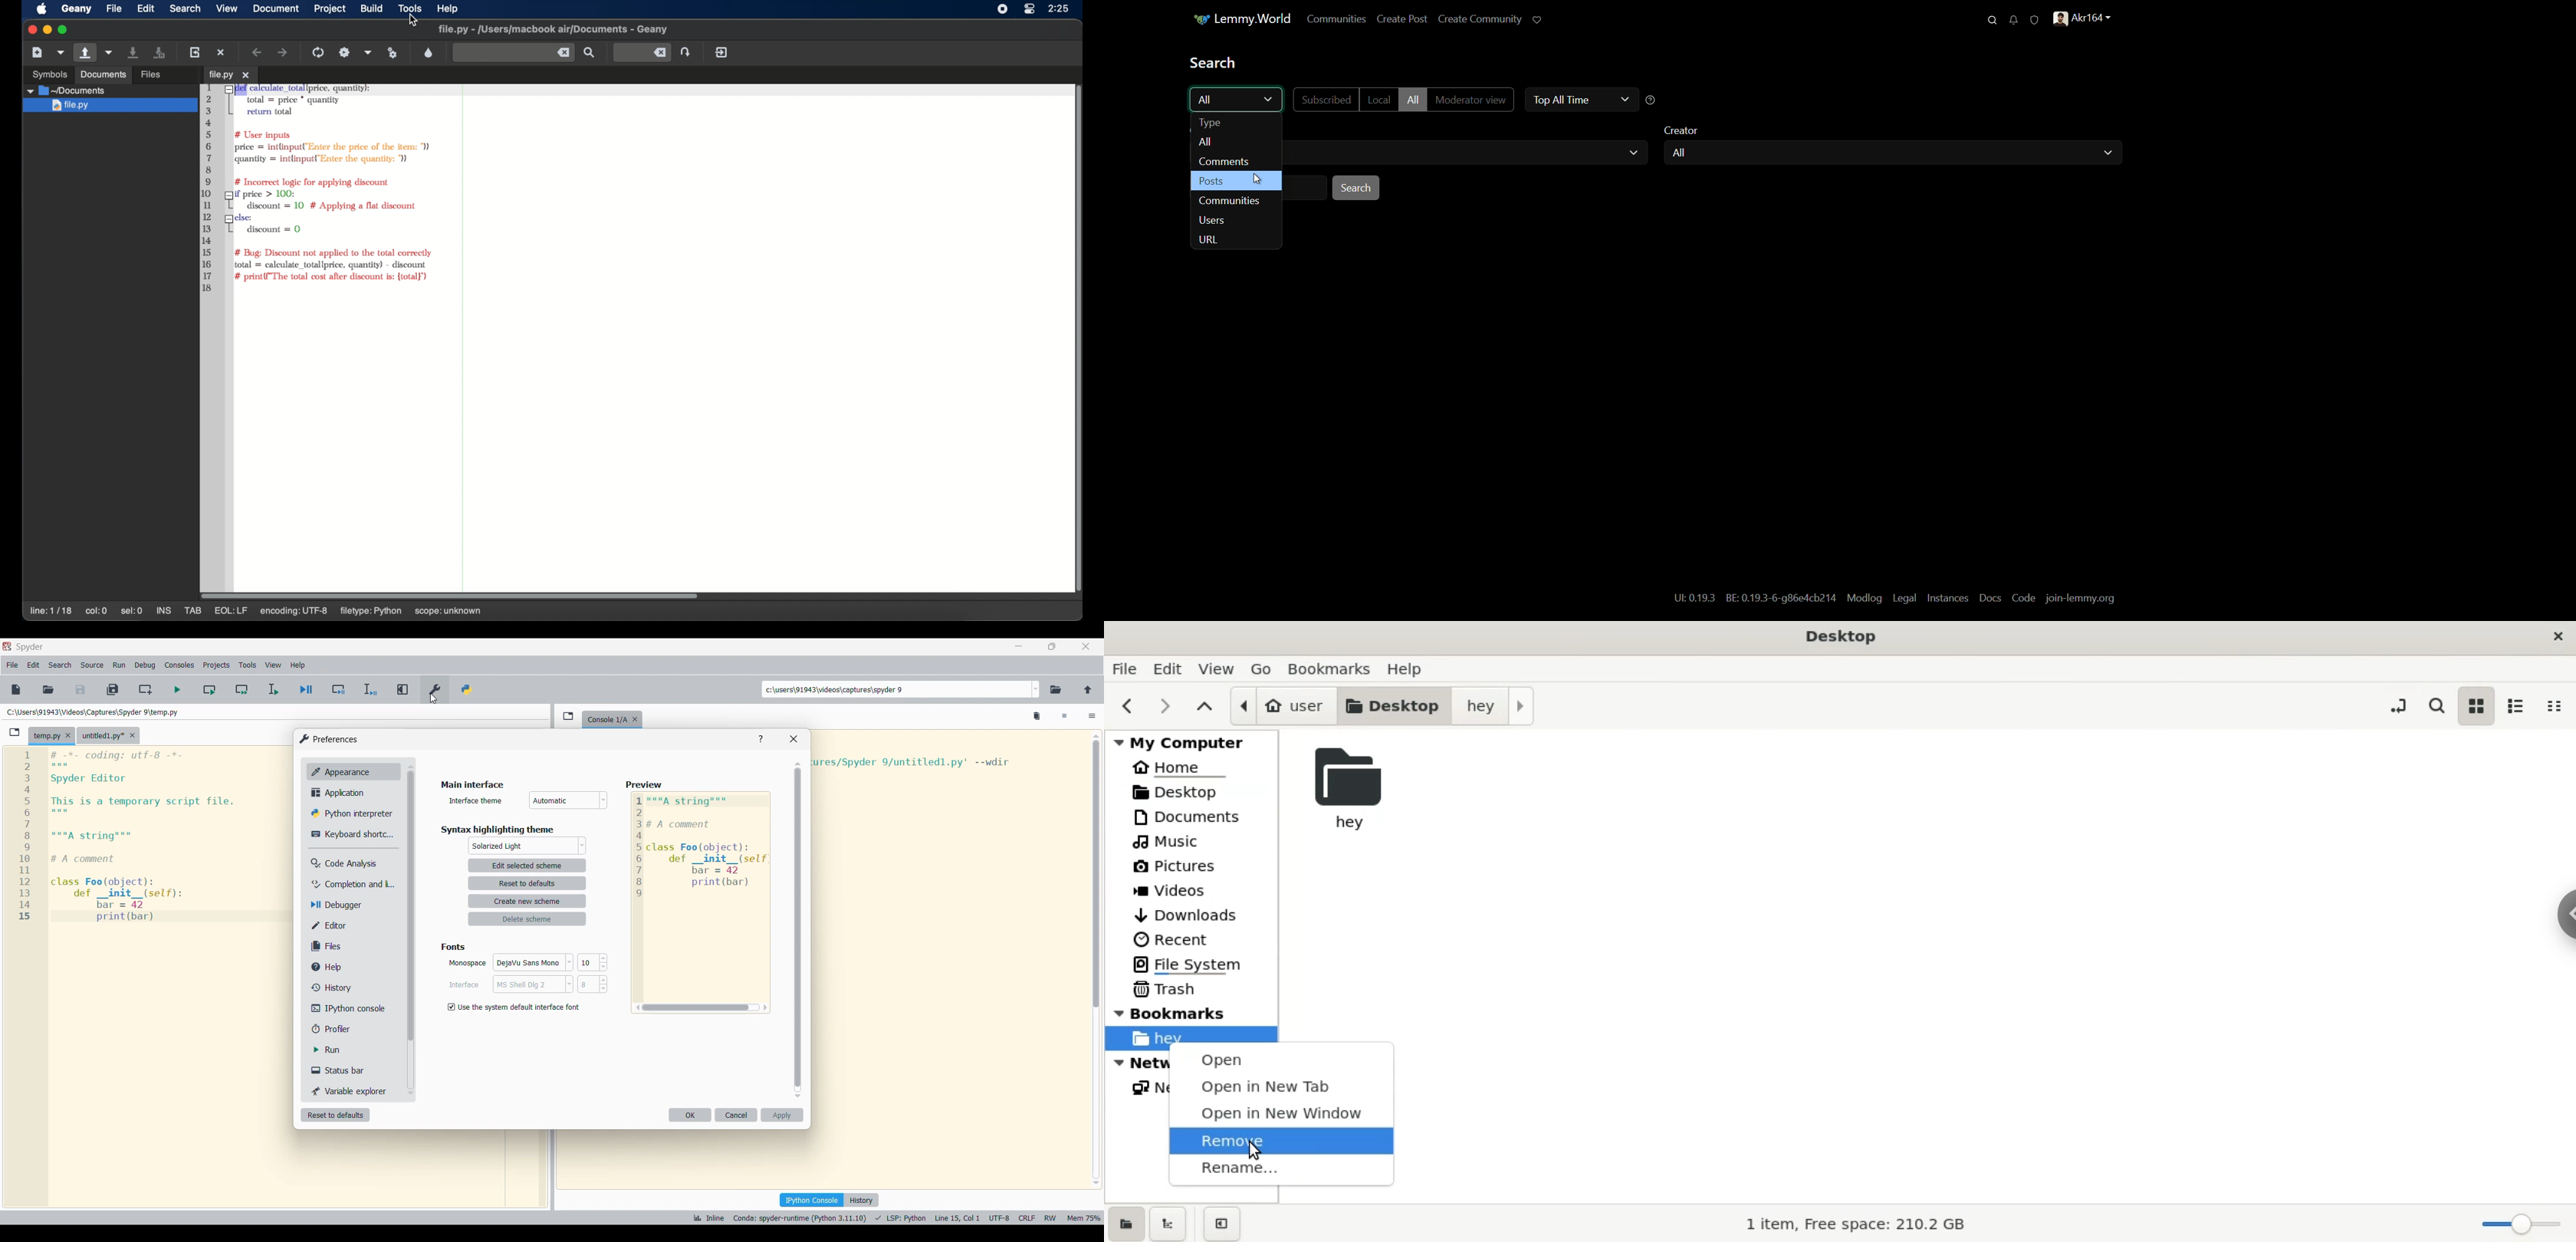 The image size is (2576, 1260). I want to click on Vertical slide bar, so click(798, 930).